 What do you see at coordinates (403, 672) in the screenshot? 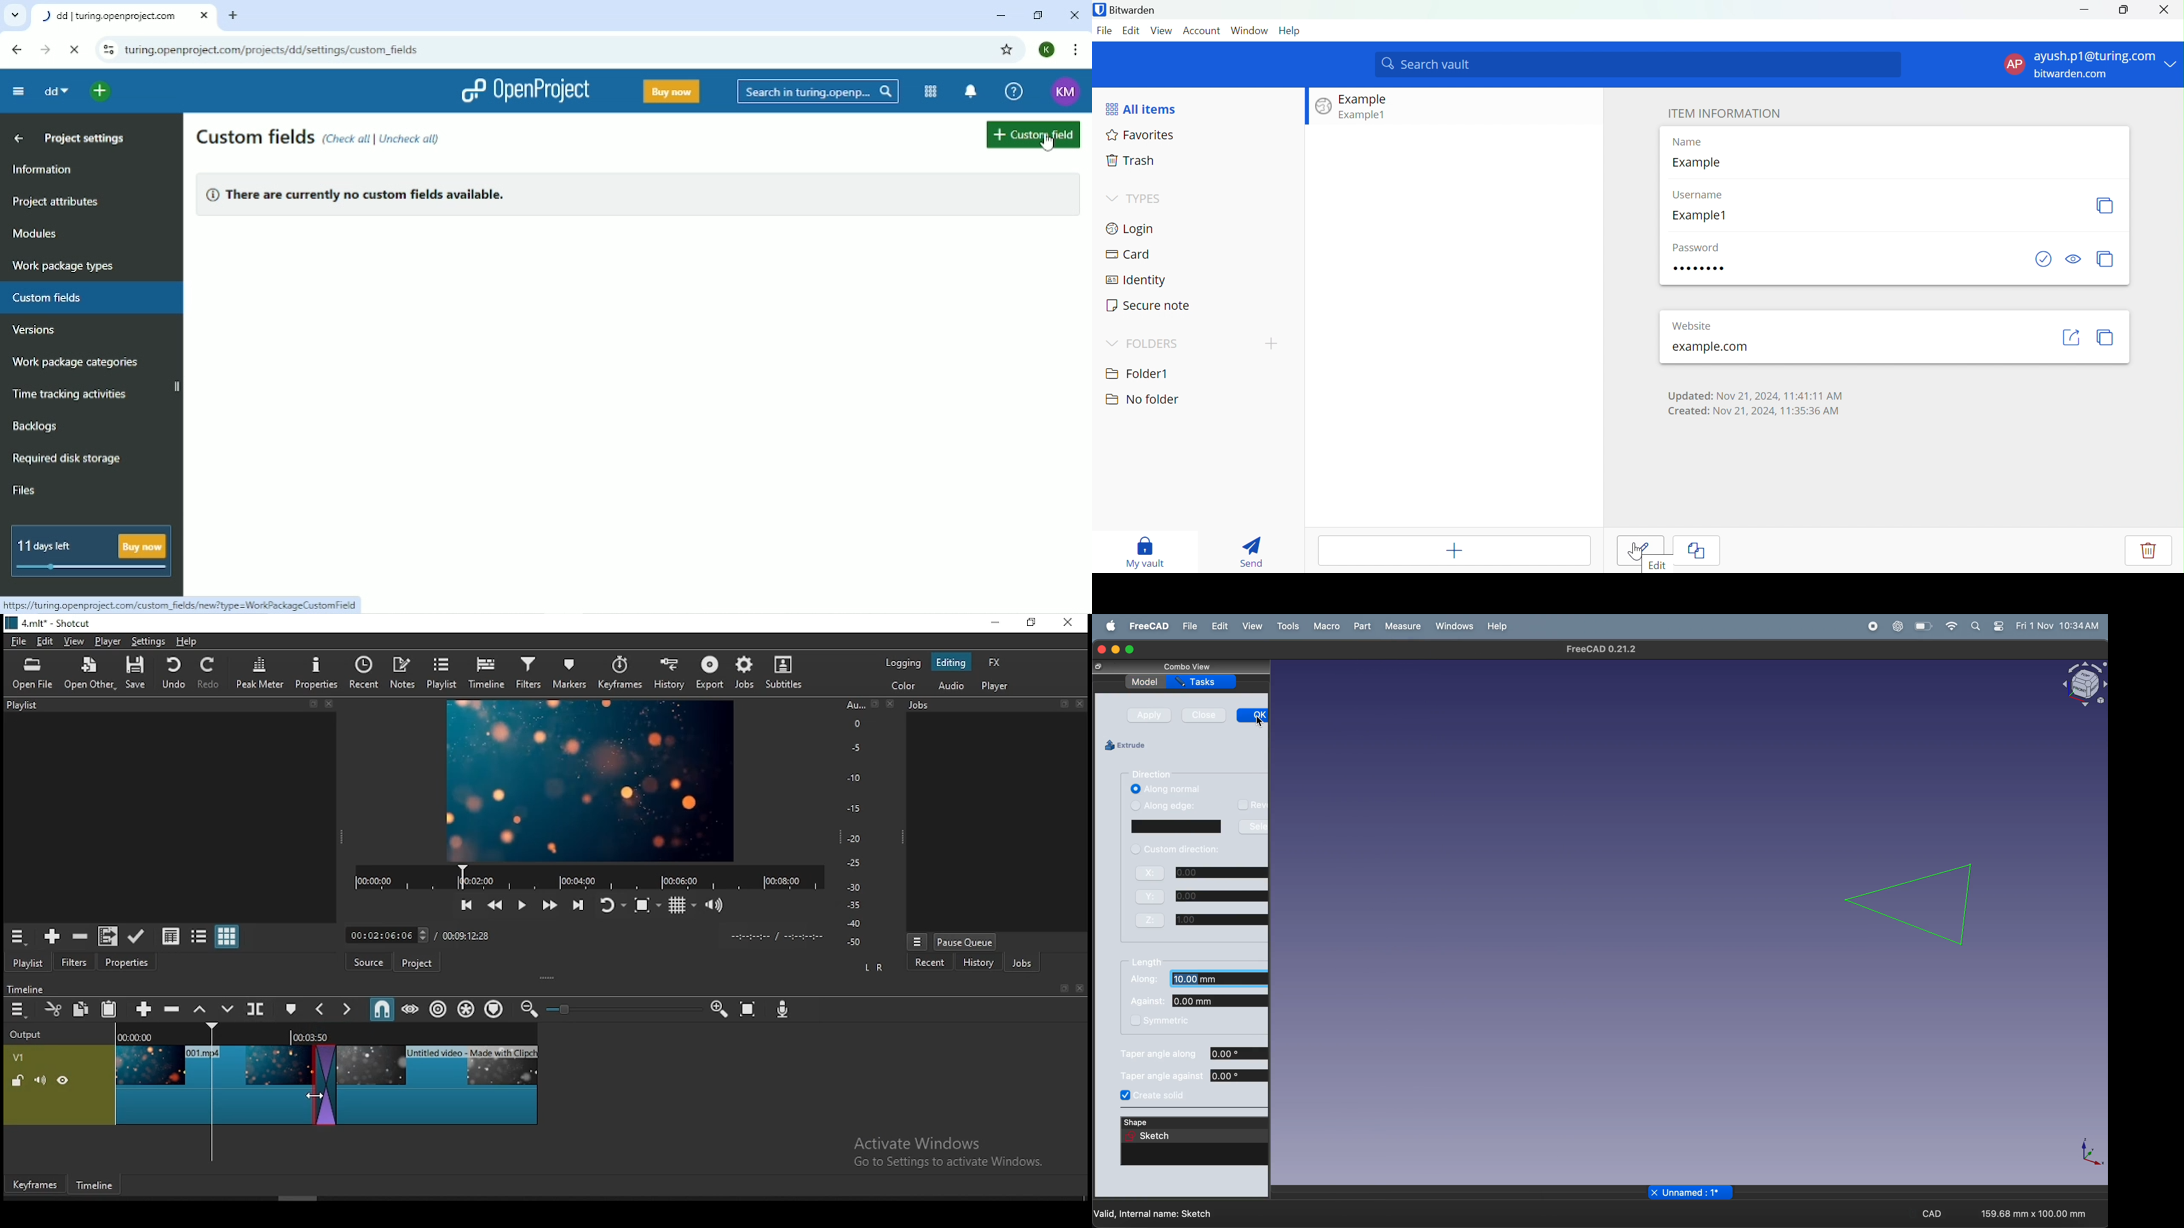
I see `notes` at bounding box center [403, 672].